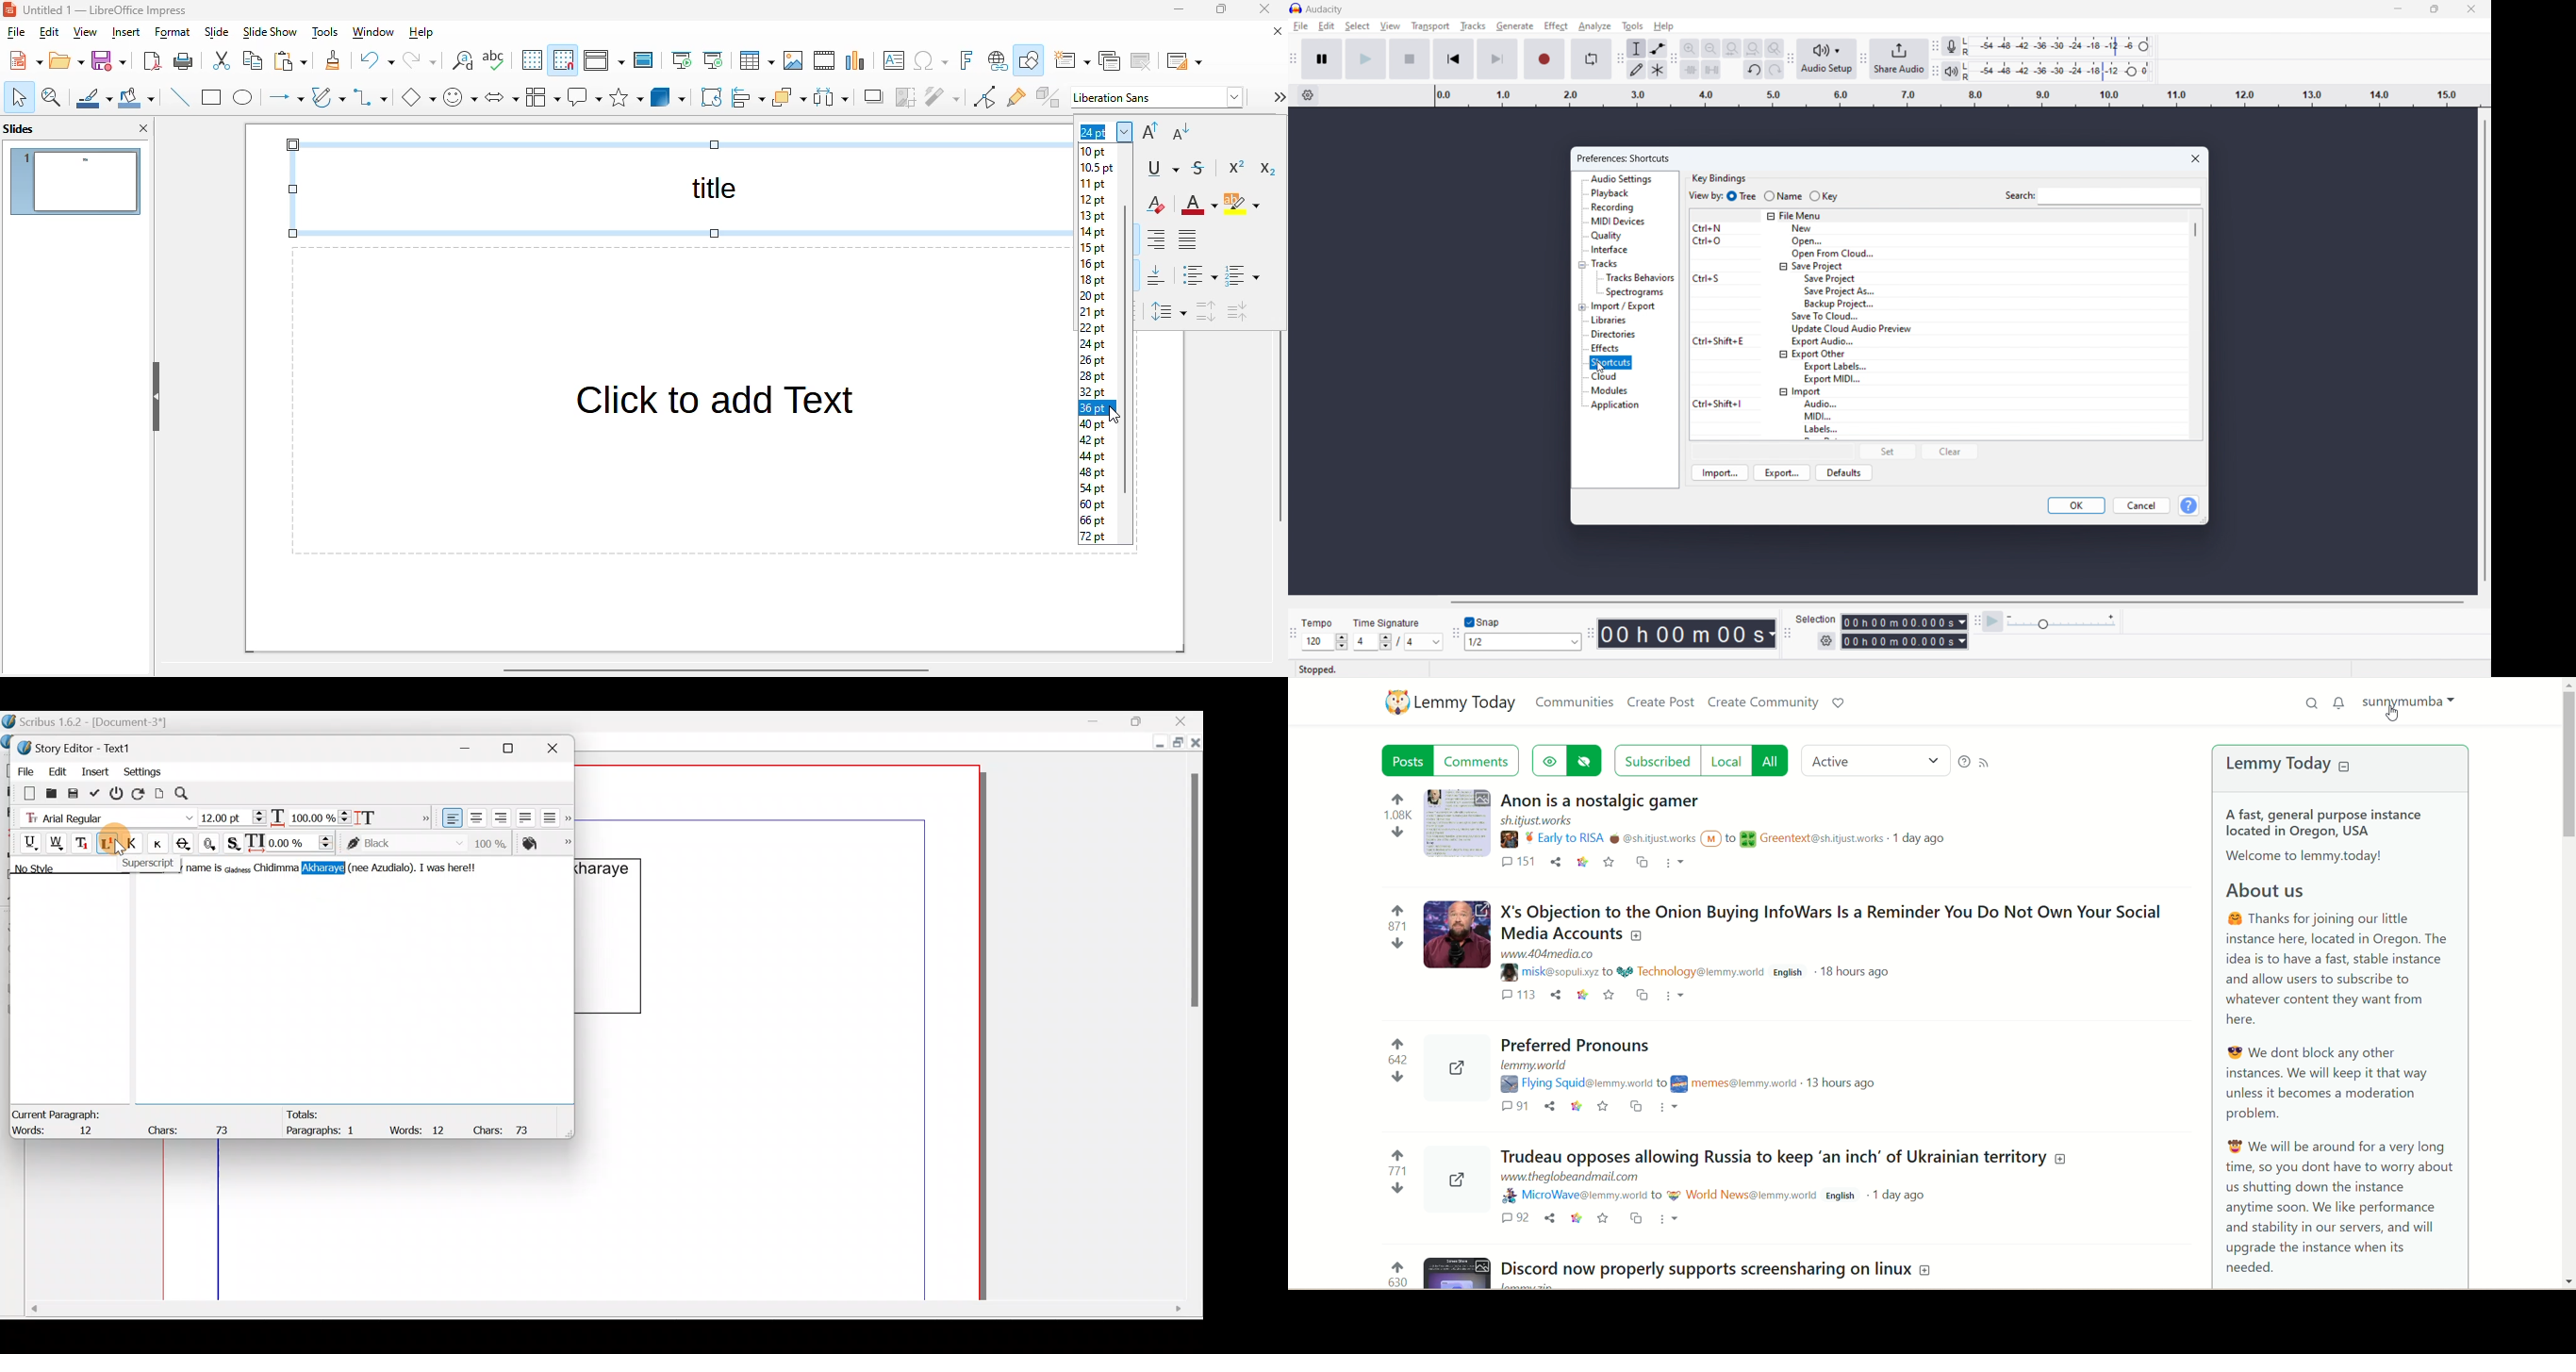 The image size is (2576, 1372). I want to click on 24 pt, so click(1103, 131).